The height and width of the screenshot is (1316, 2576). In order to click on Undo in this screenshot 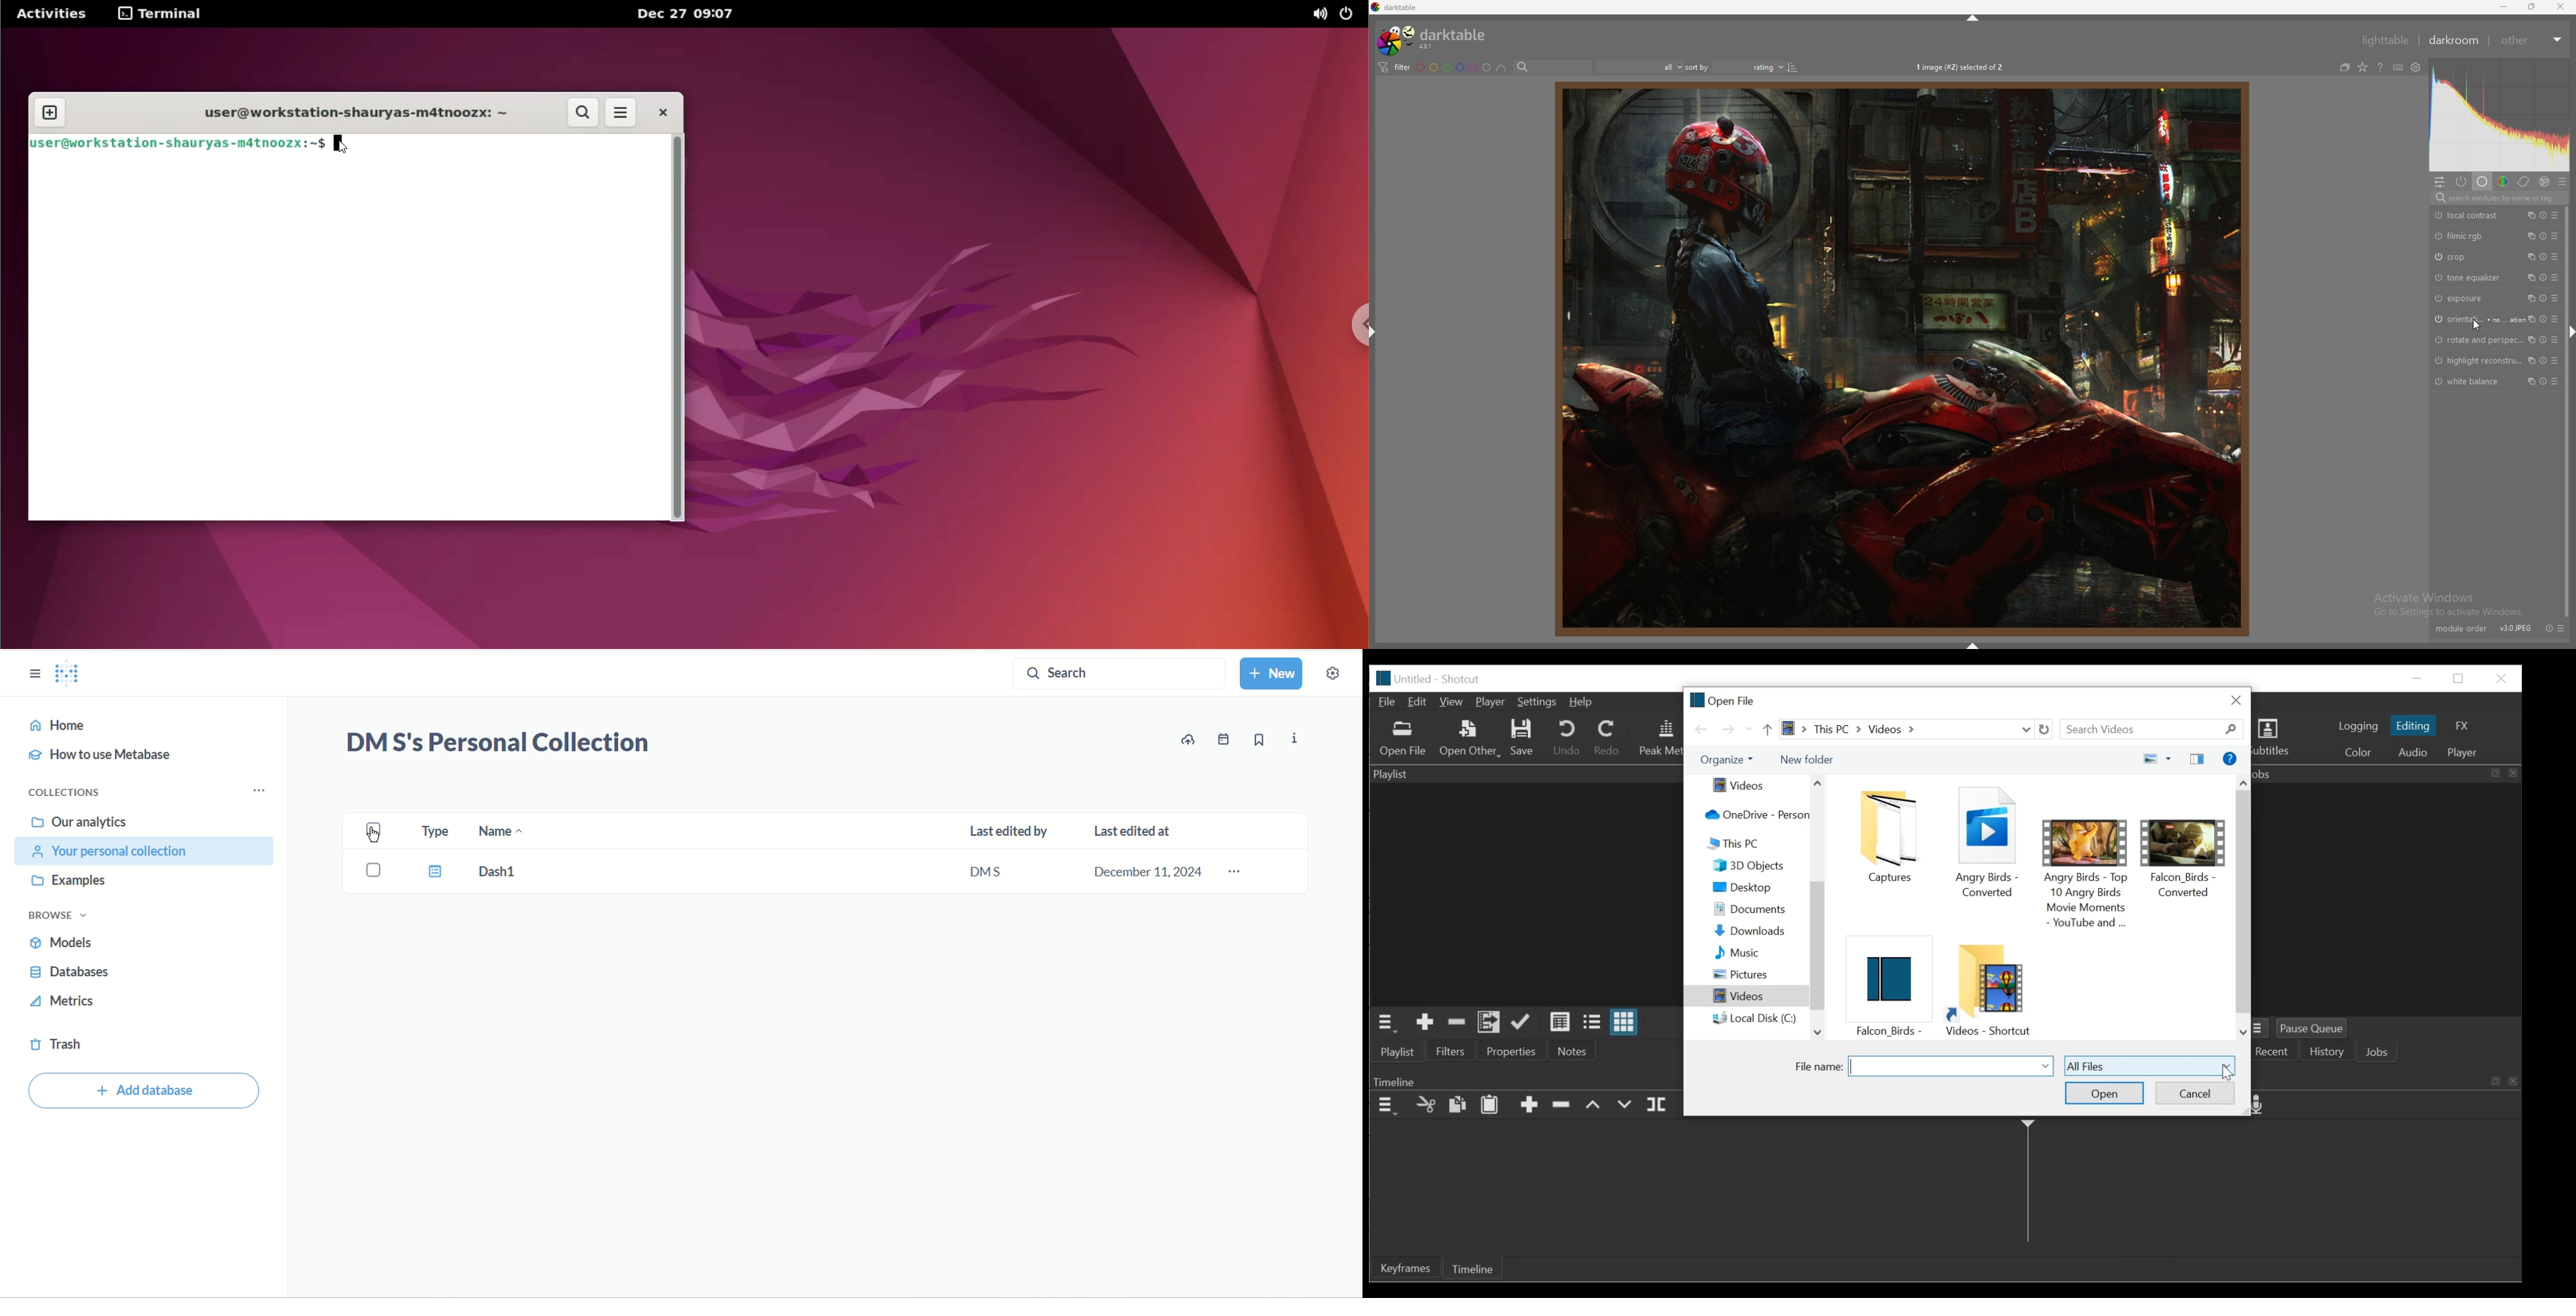, I will do `click(1566, 738)`.